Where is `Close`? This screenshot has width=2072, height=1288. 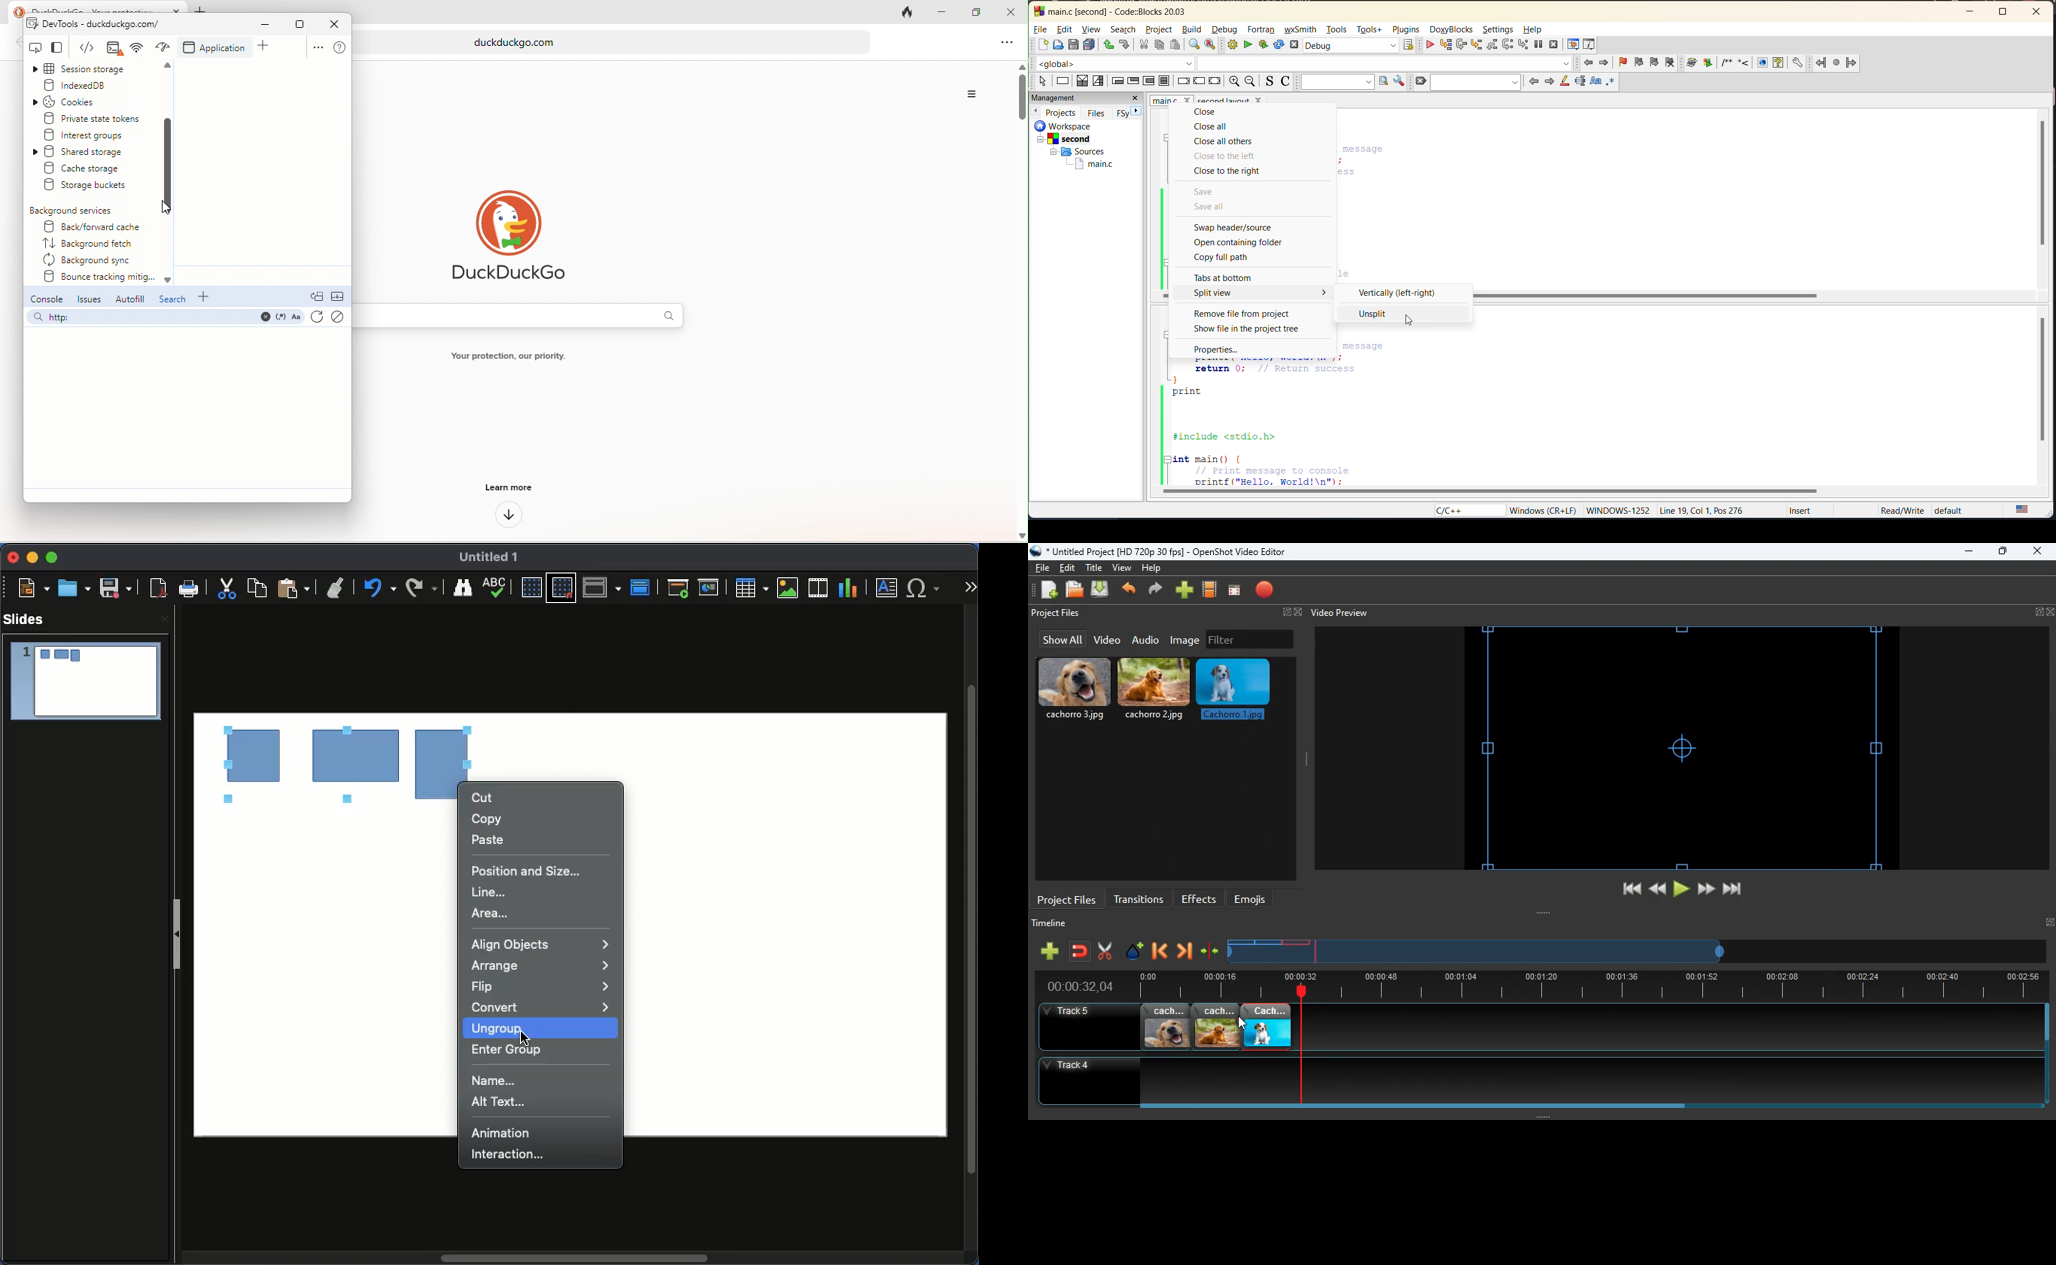
Close is located at coordinates (14, 557).